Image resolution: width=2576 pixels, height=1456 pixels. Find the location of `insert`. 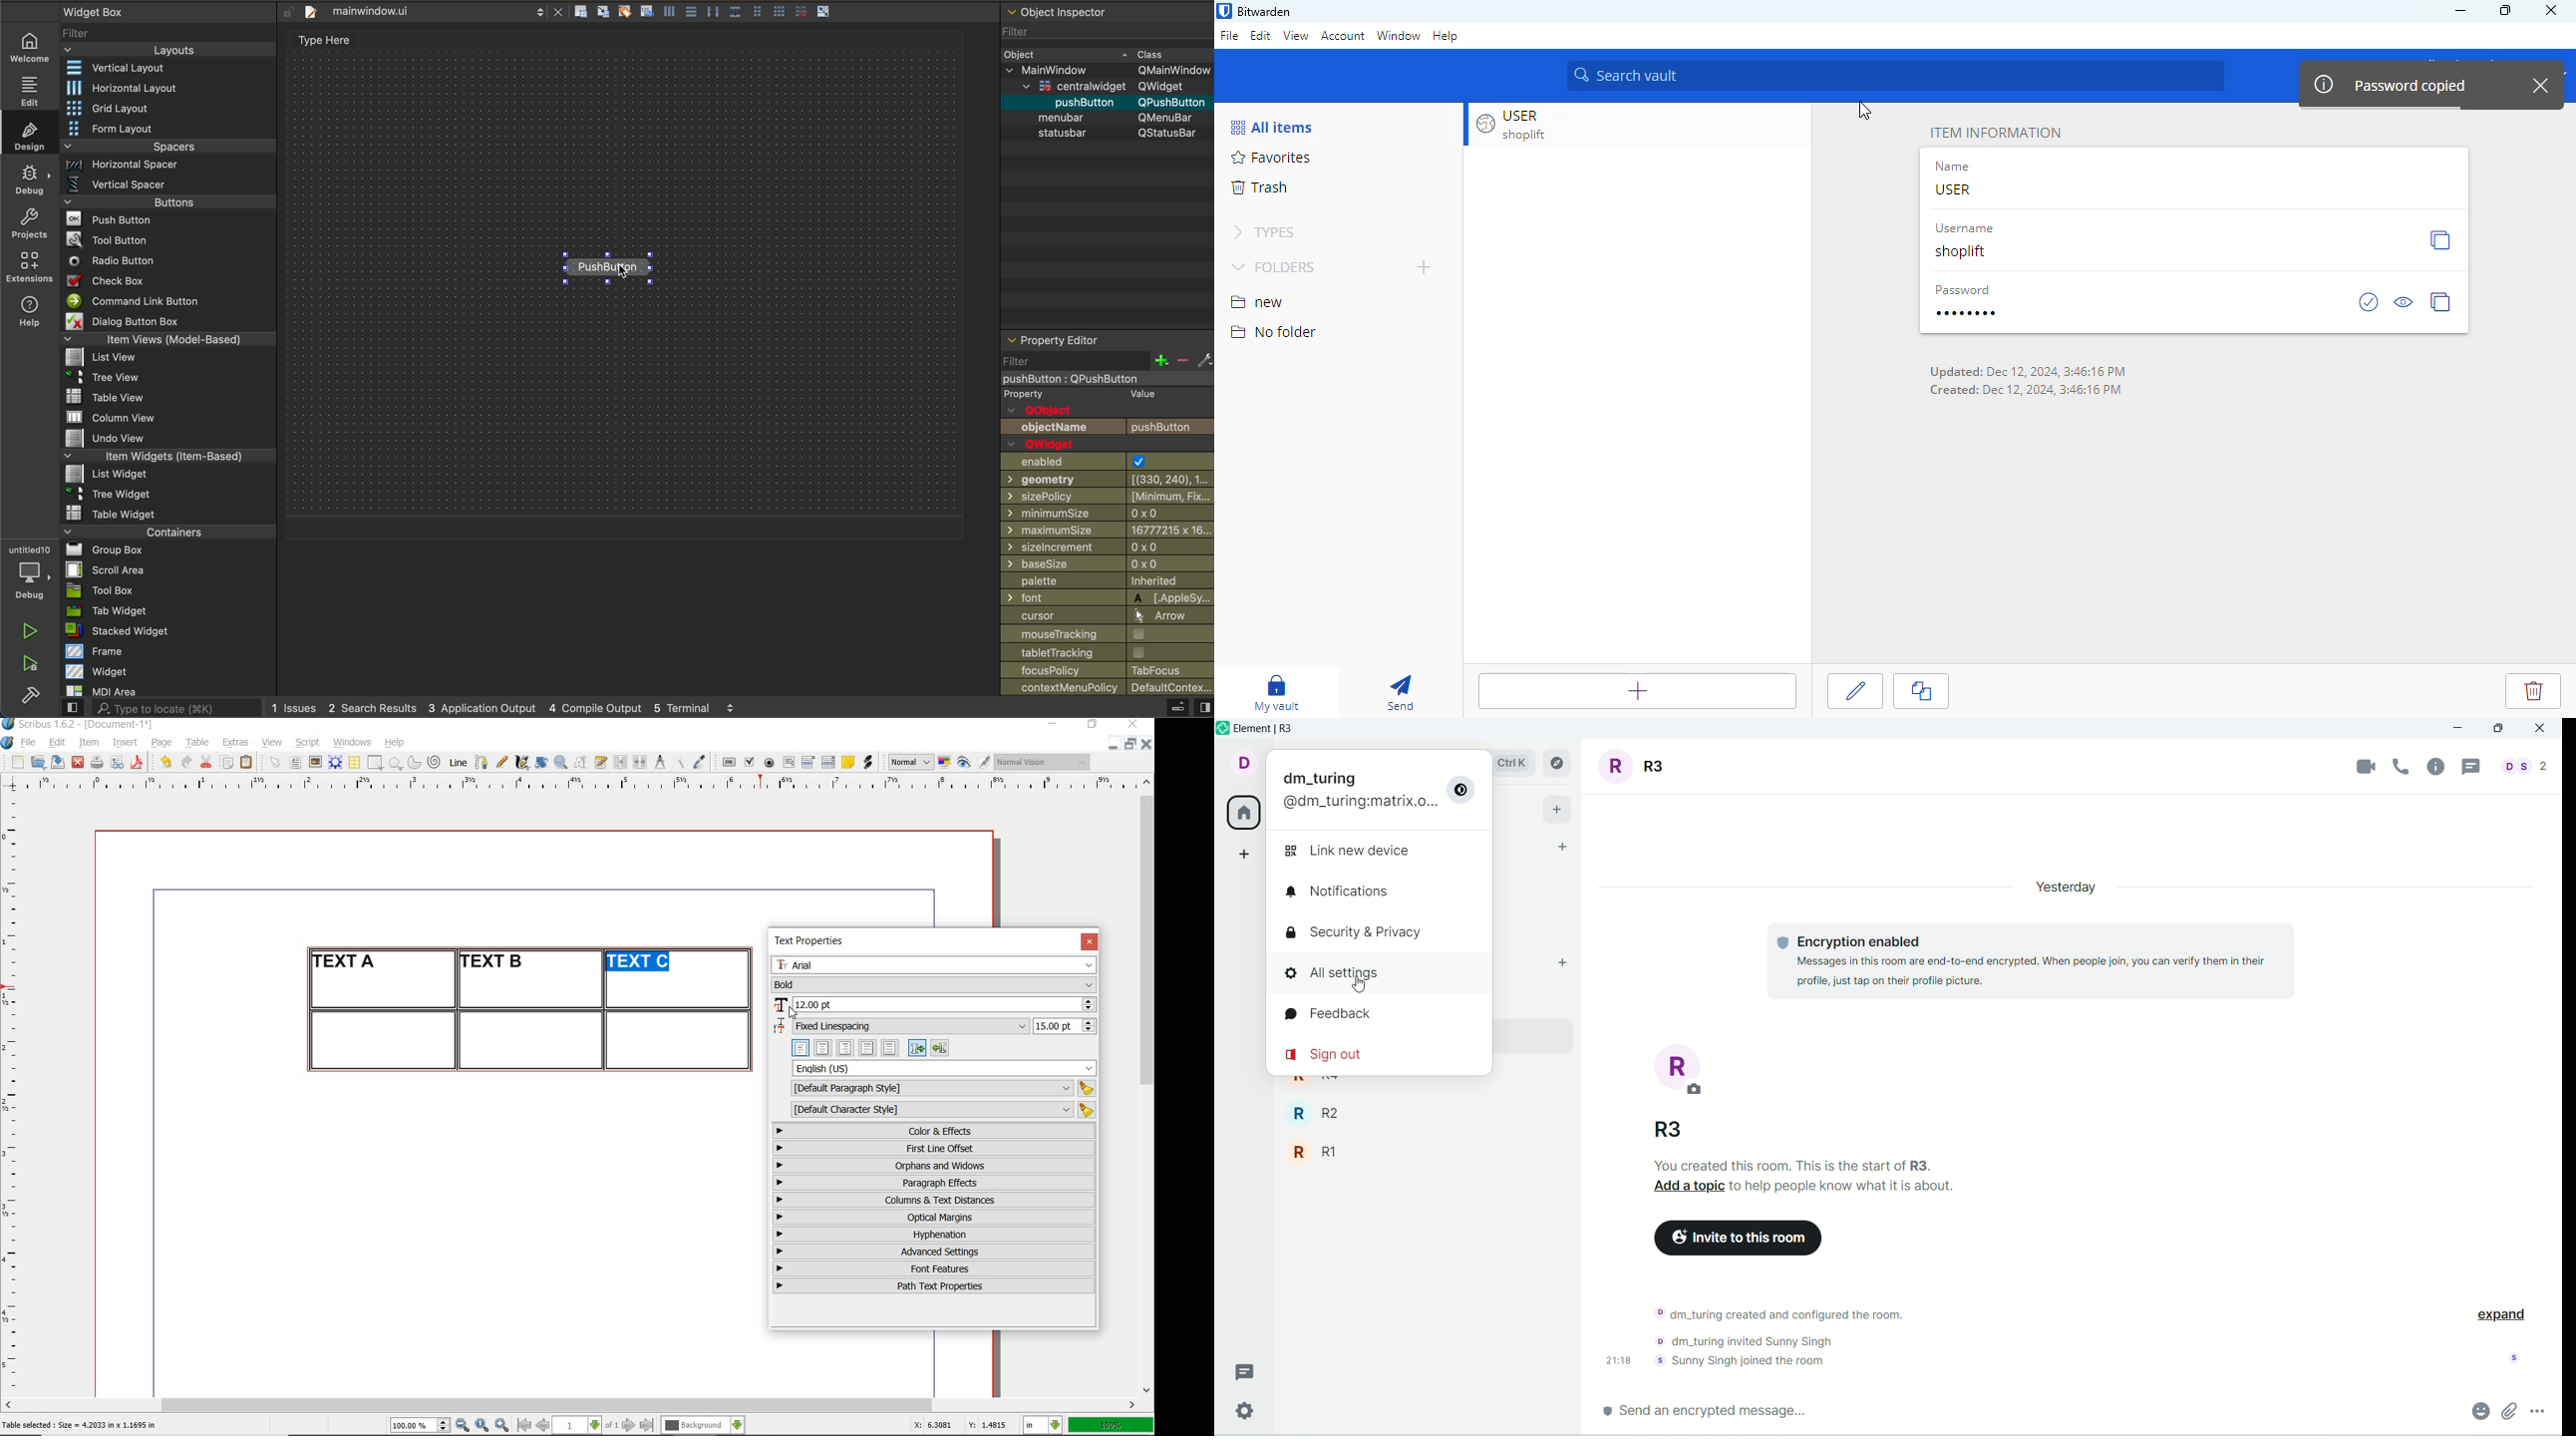

insert is located at coordinates (125, 743).